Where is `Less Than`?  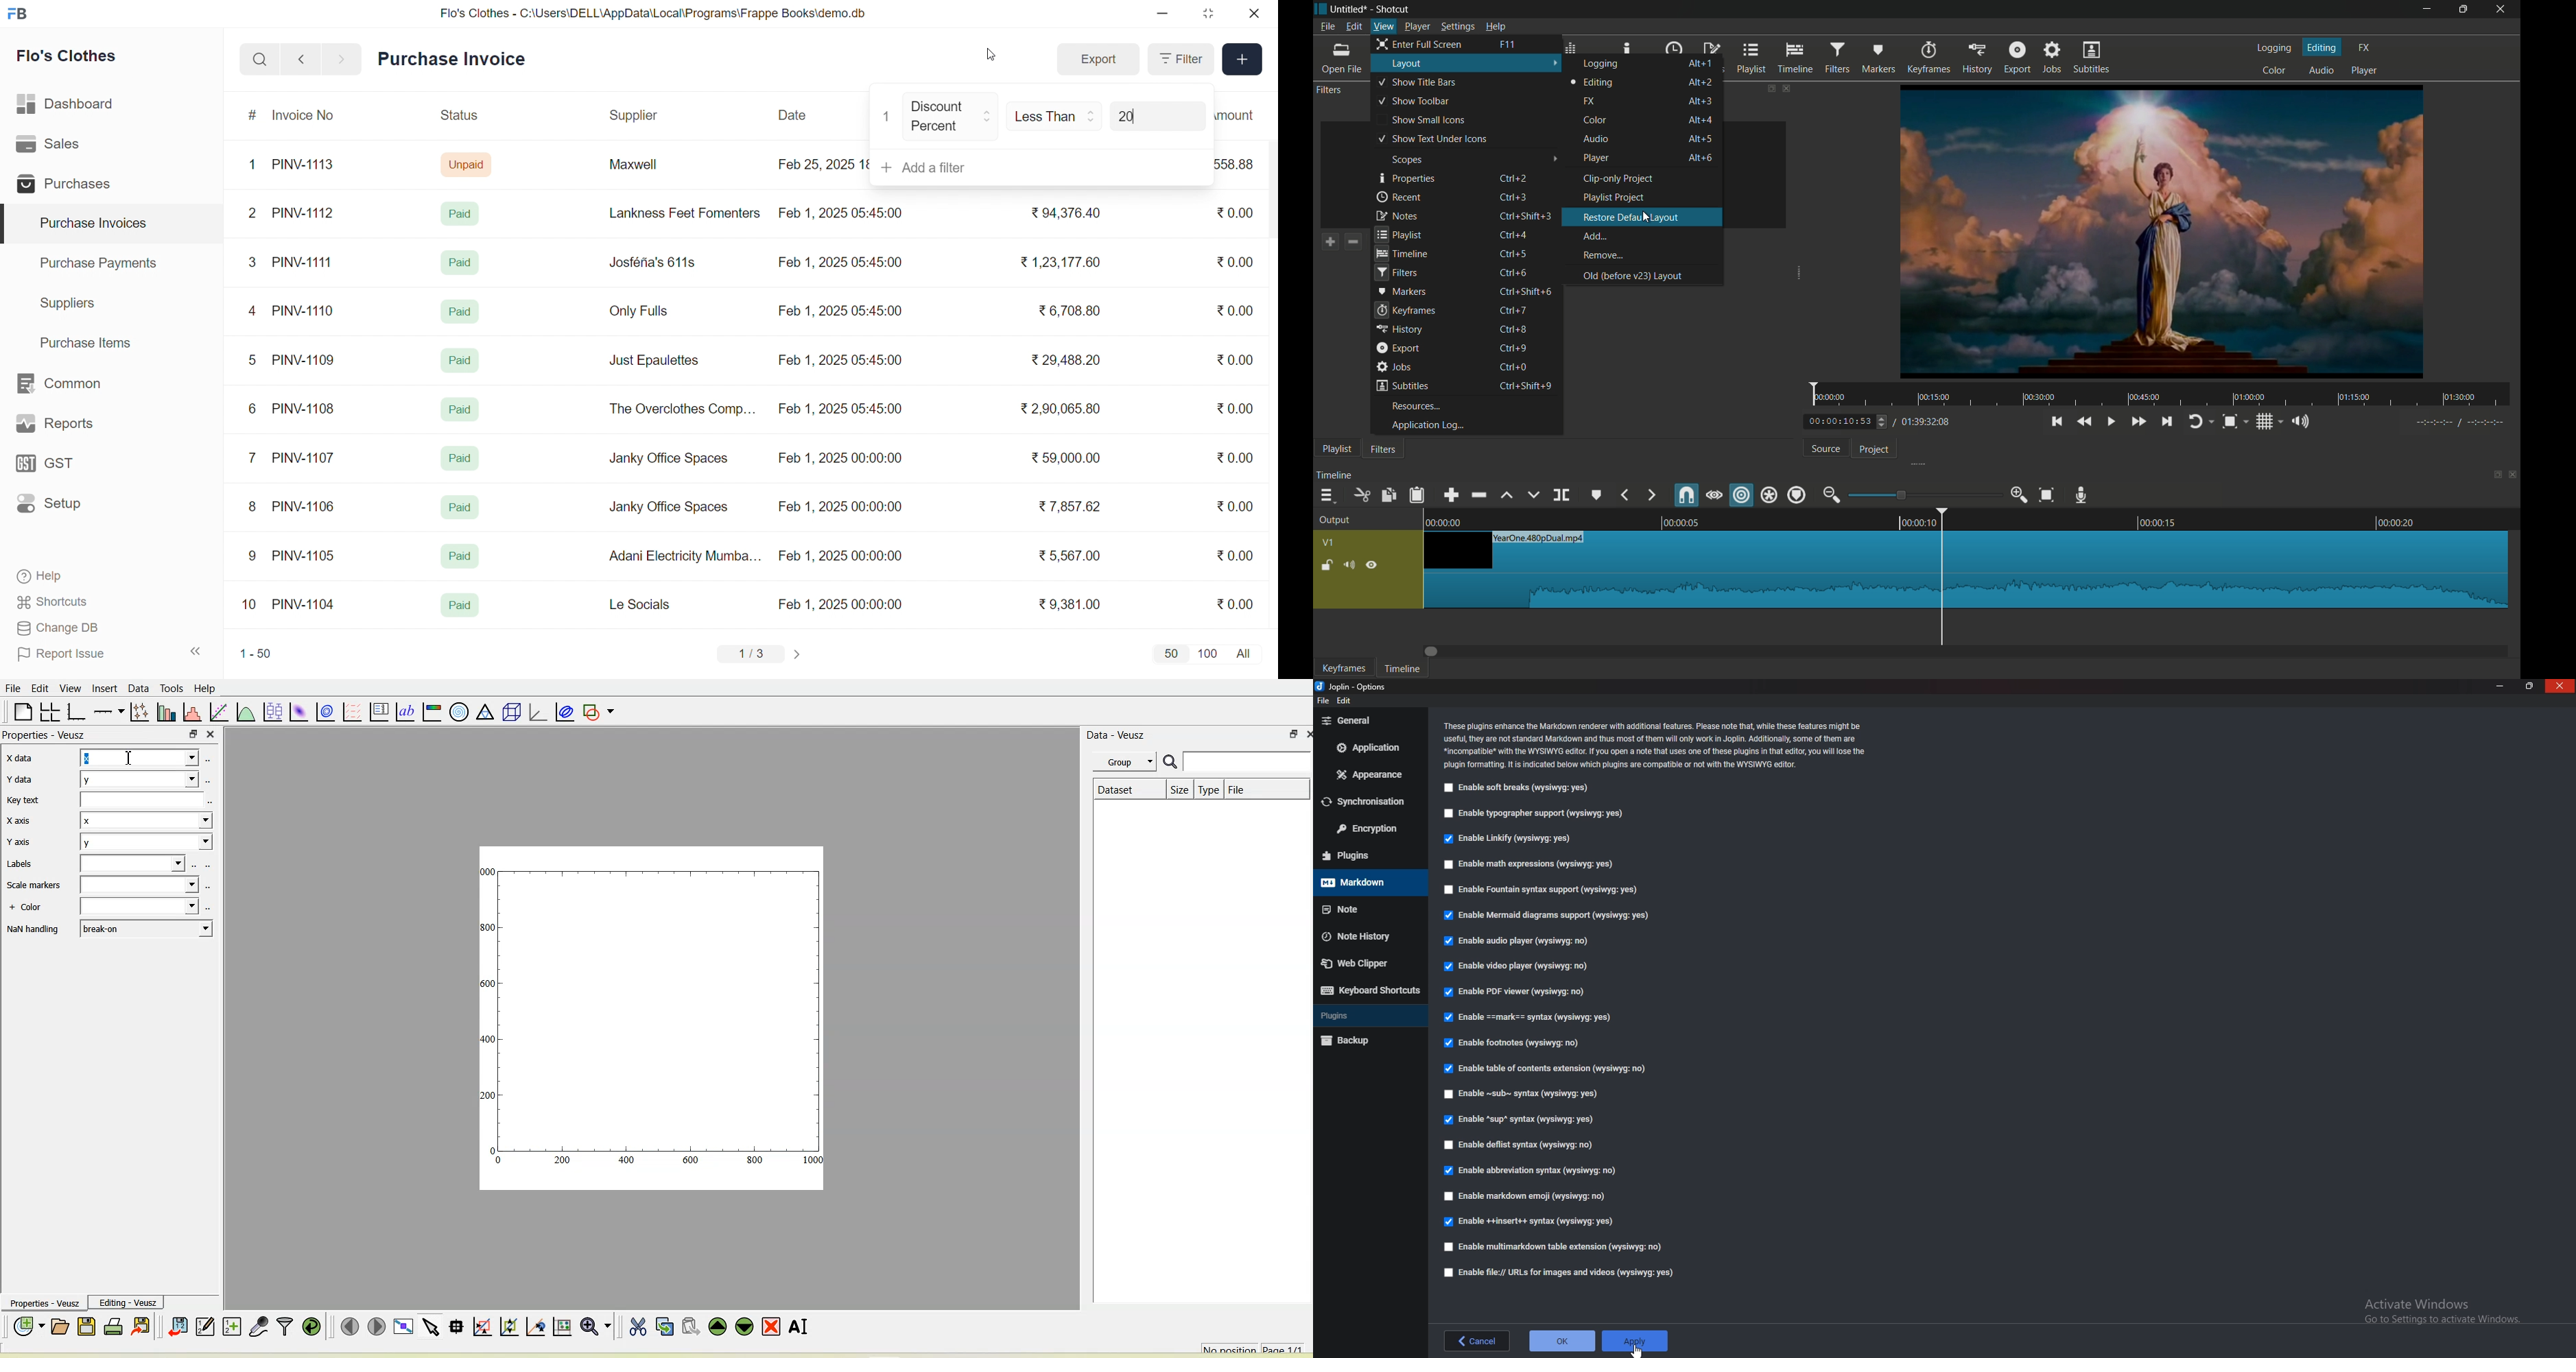
Less Than is located at coordinates (1056, 116).